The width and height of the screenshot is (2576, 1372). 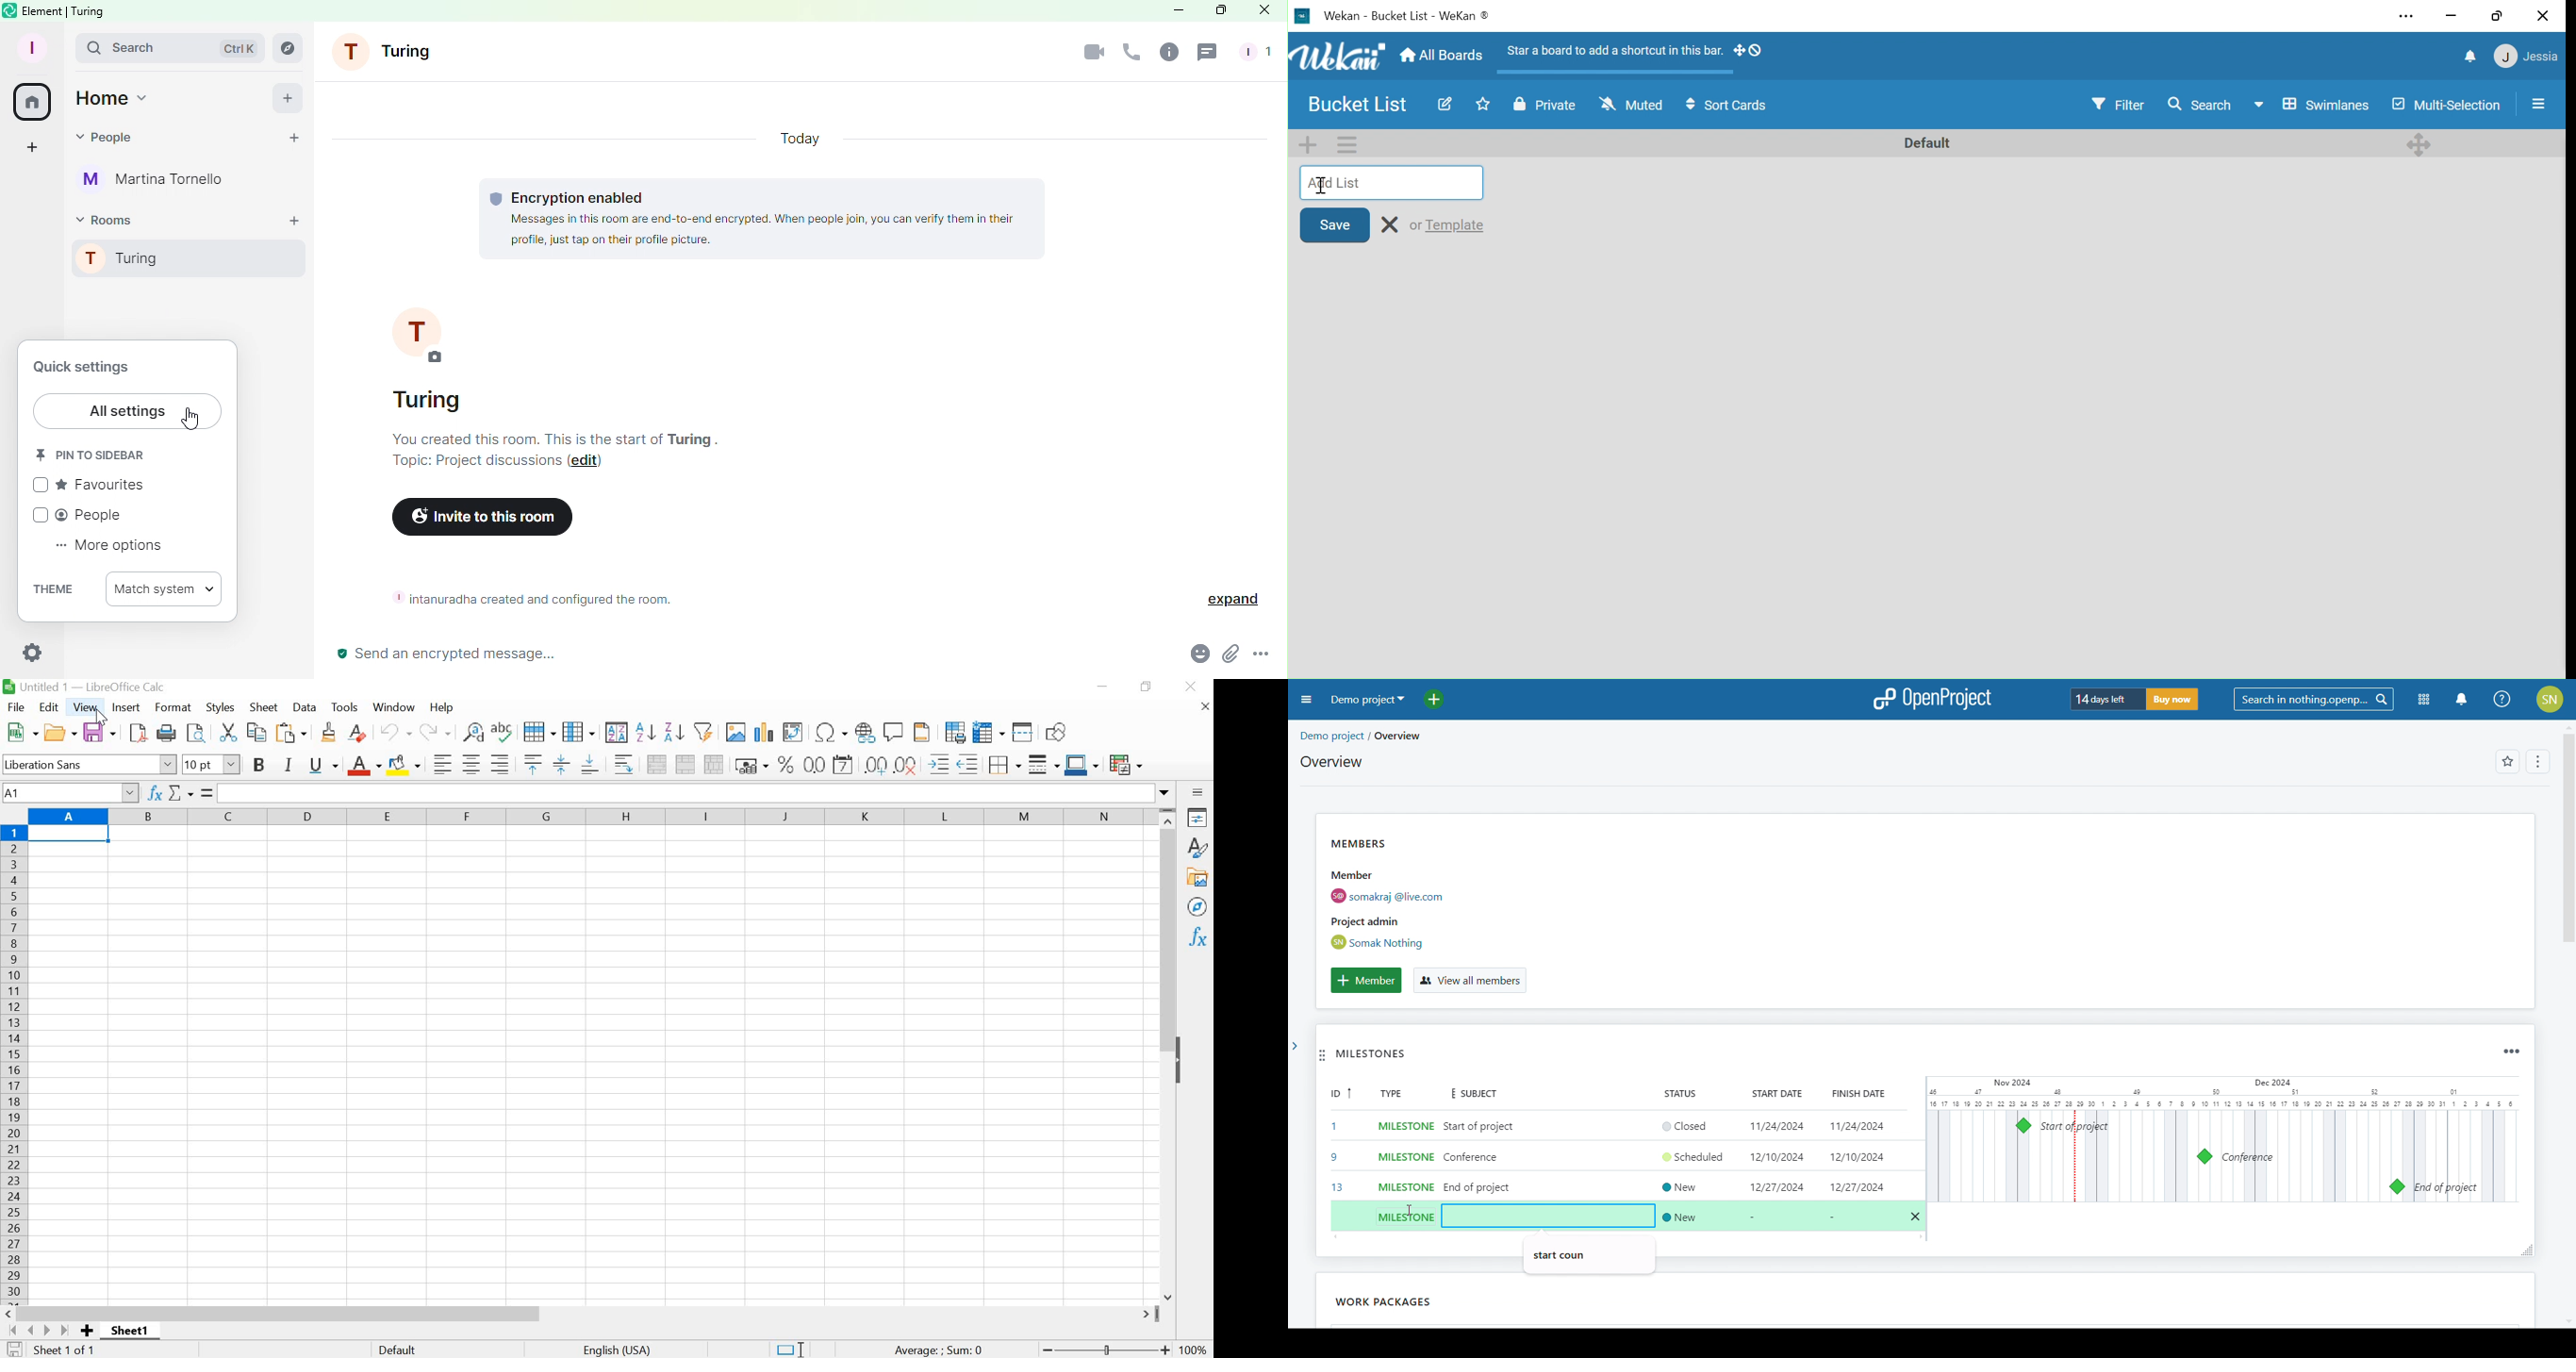 I want to click on WINDOW, so click(x=394, y=707).